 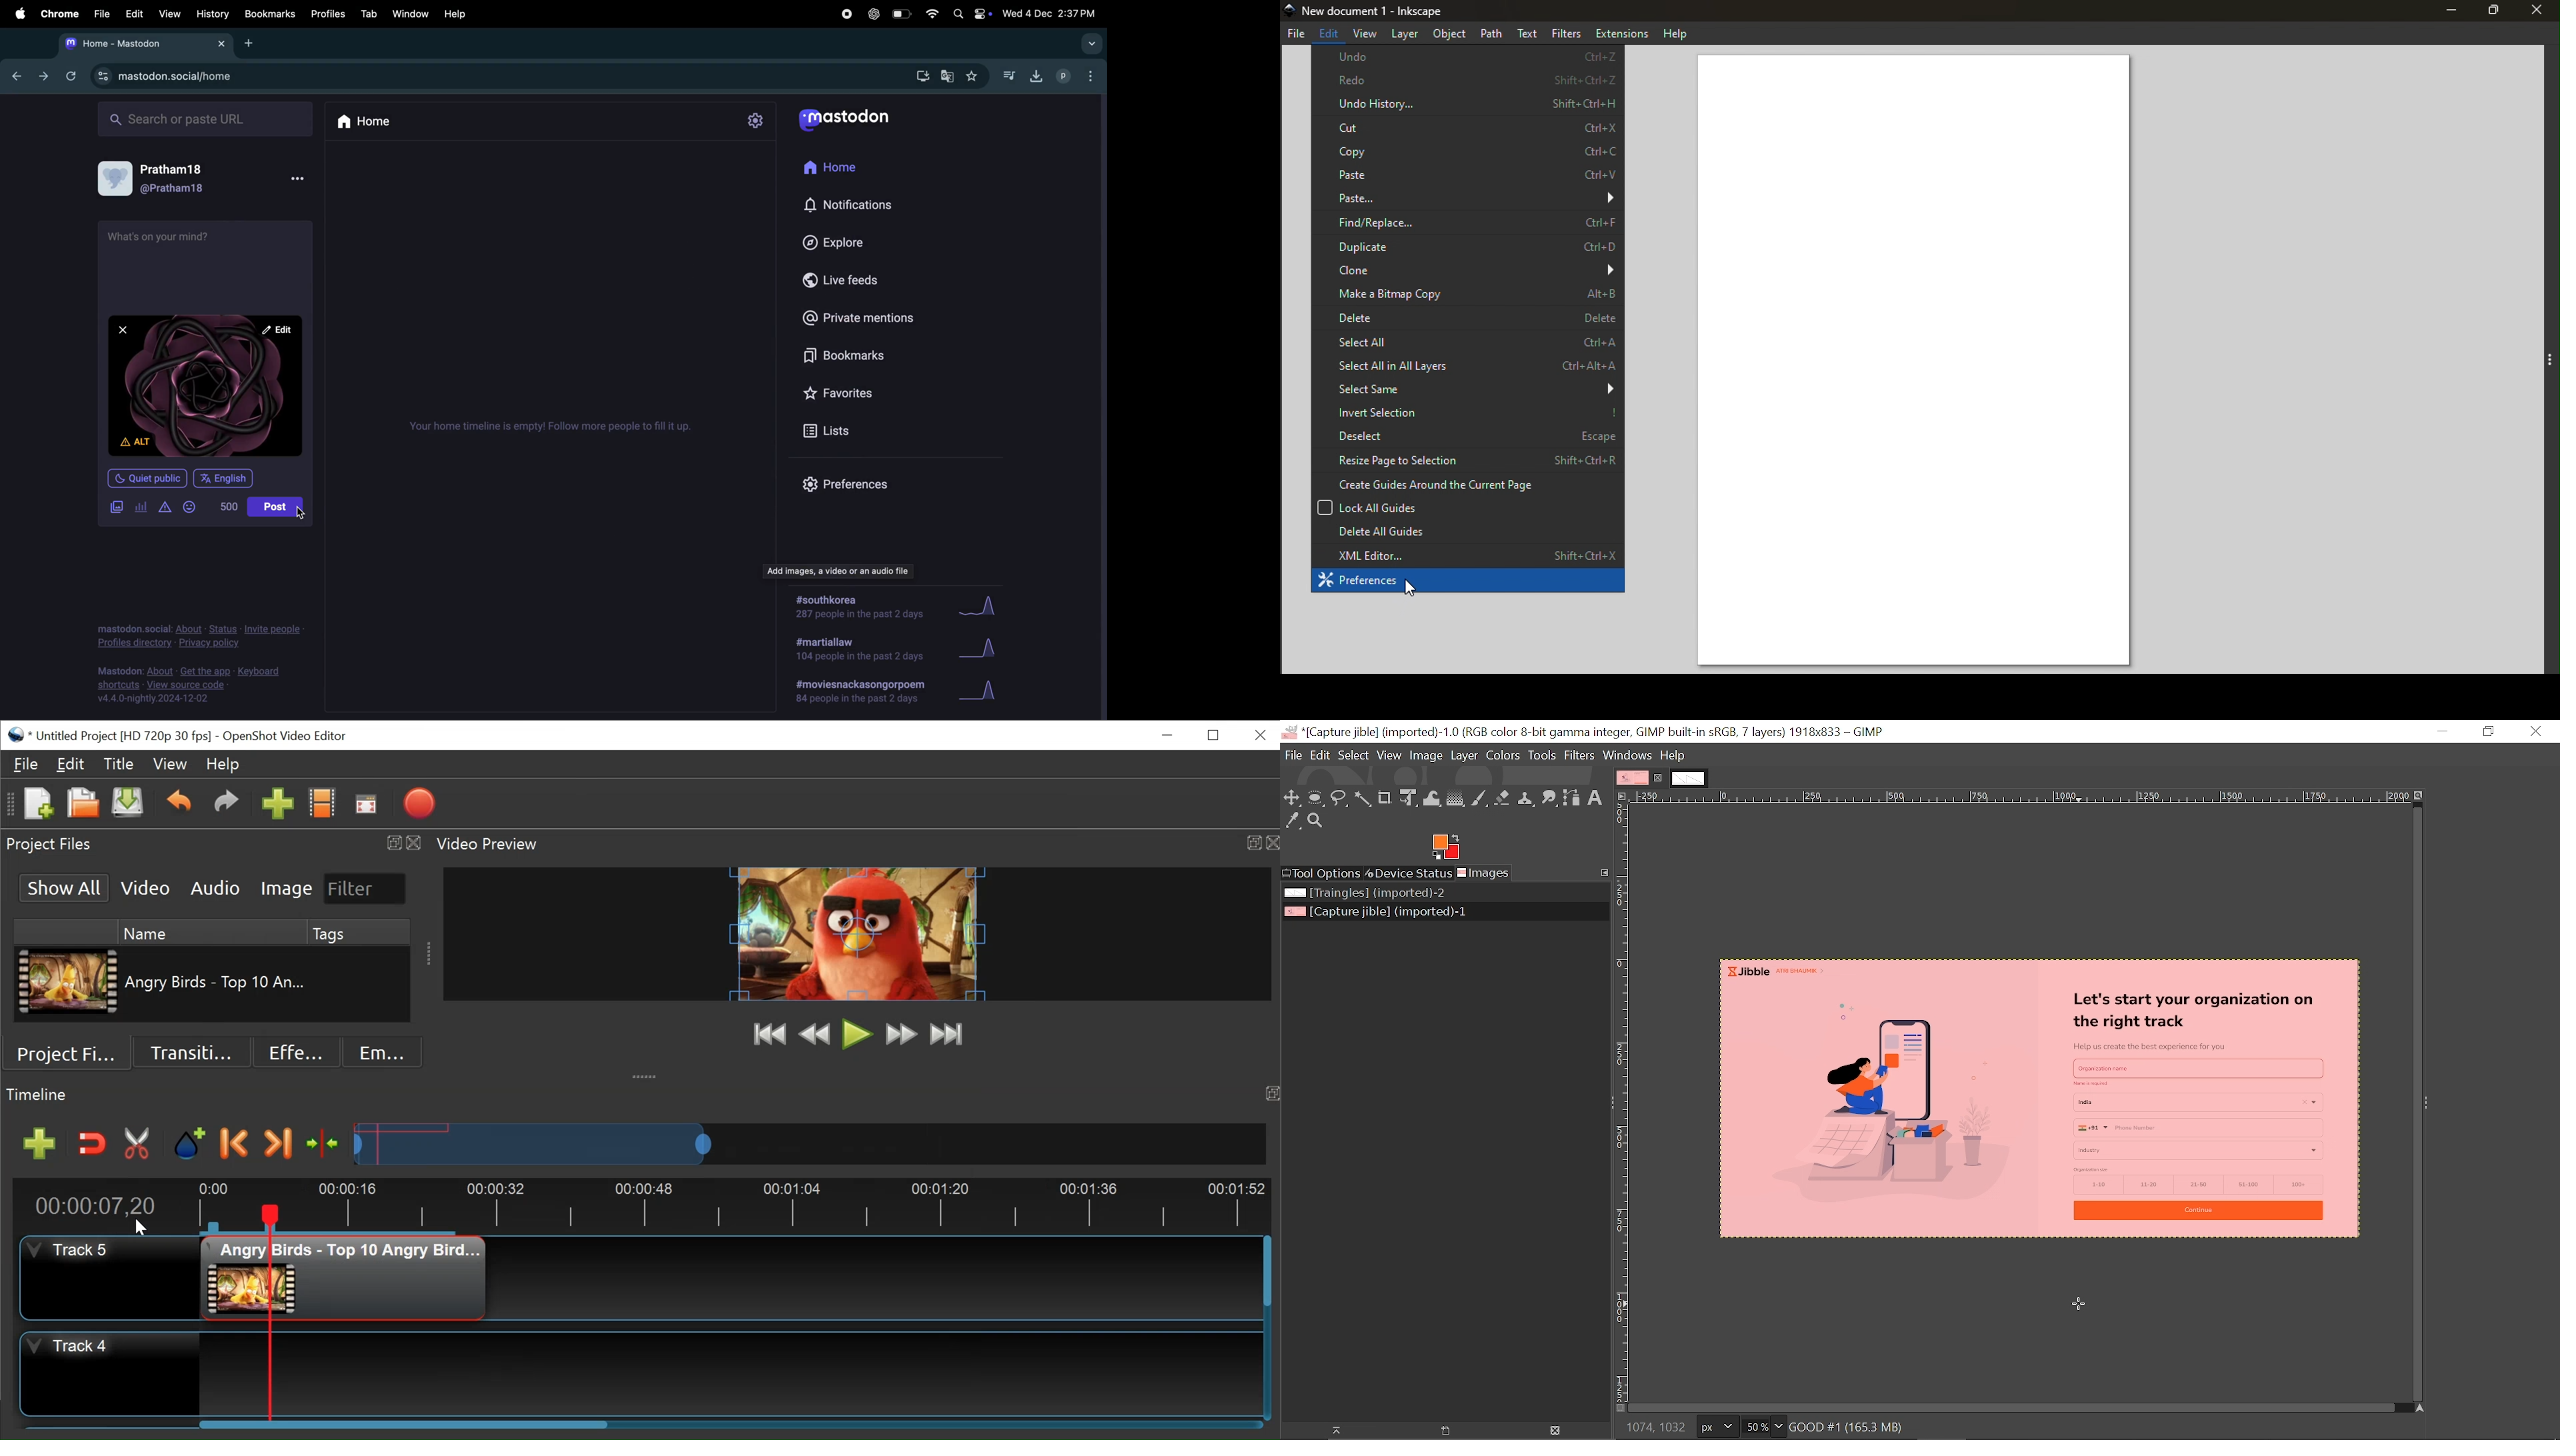 What do you see at coordinates (1389, 755) in the screenshot?
I see `View` at bounding box center [1389, 755].